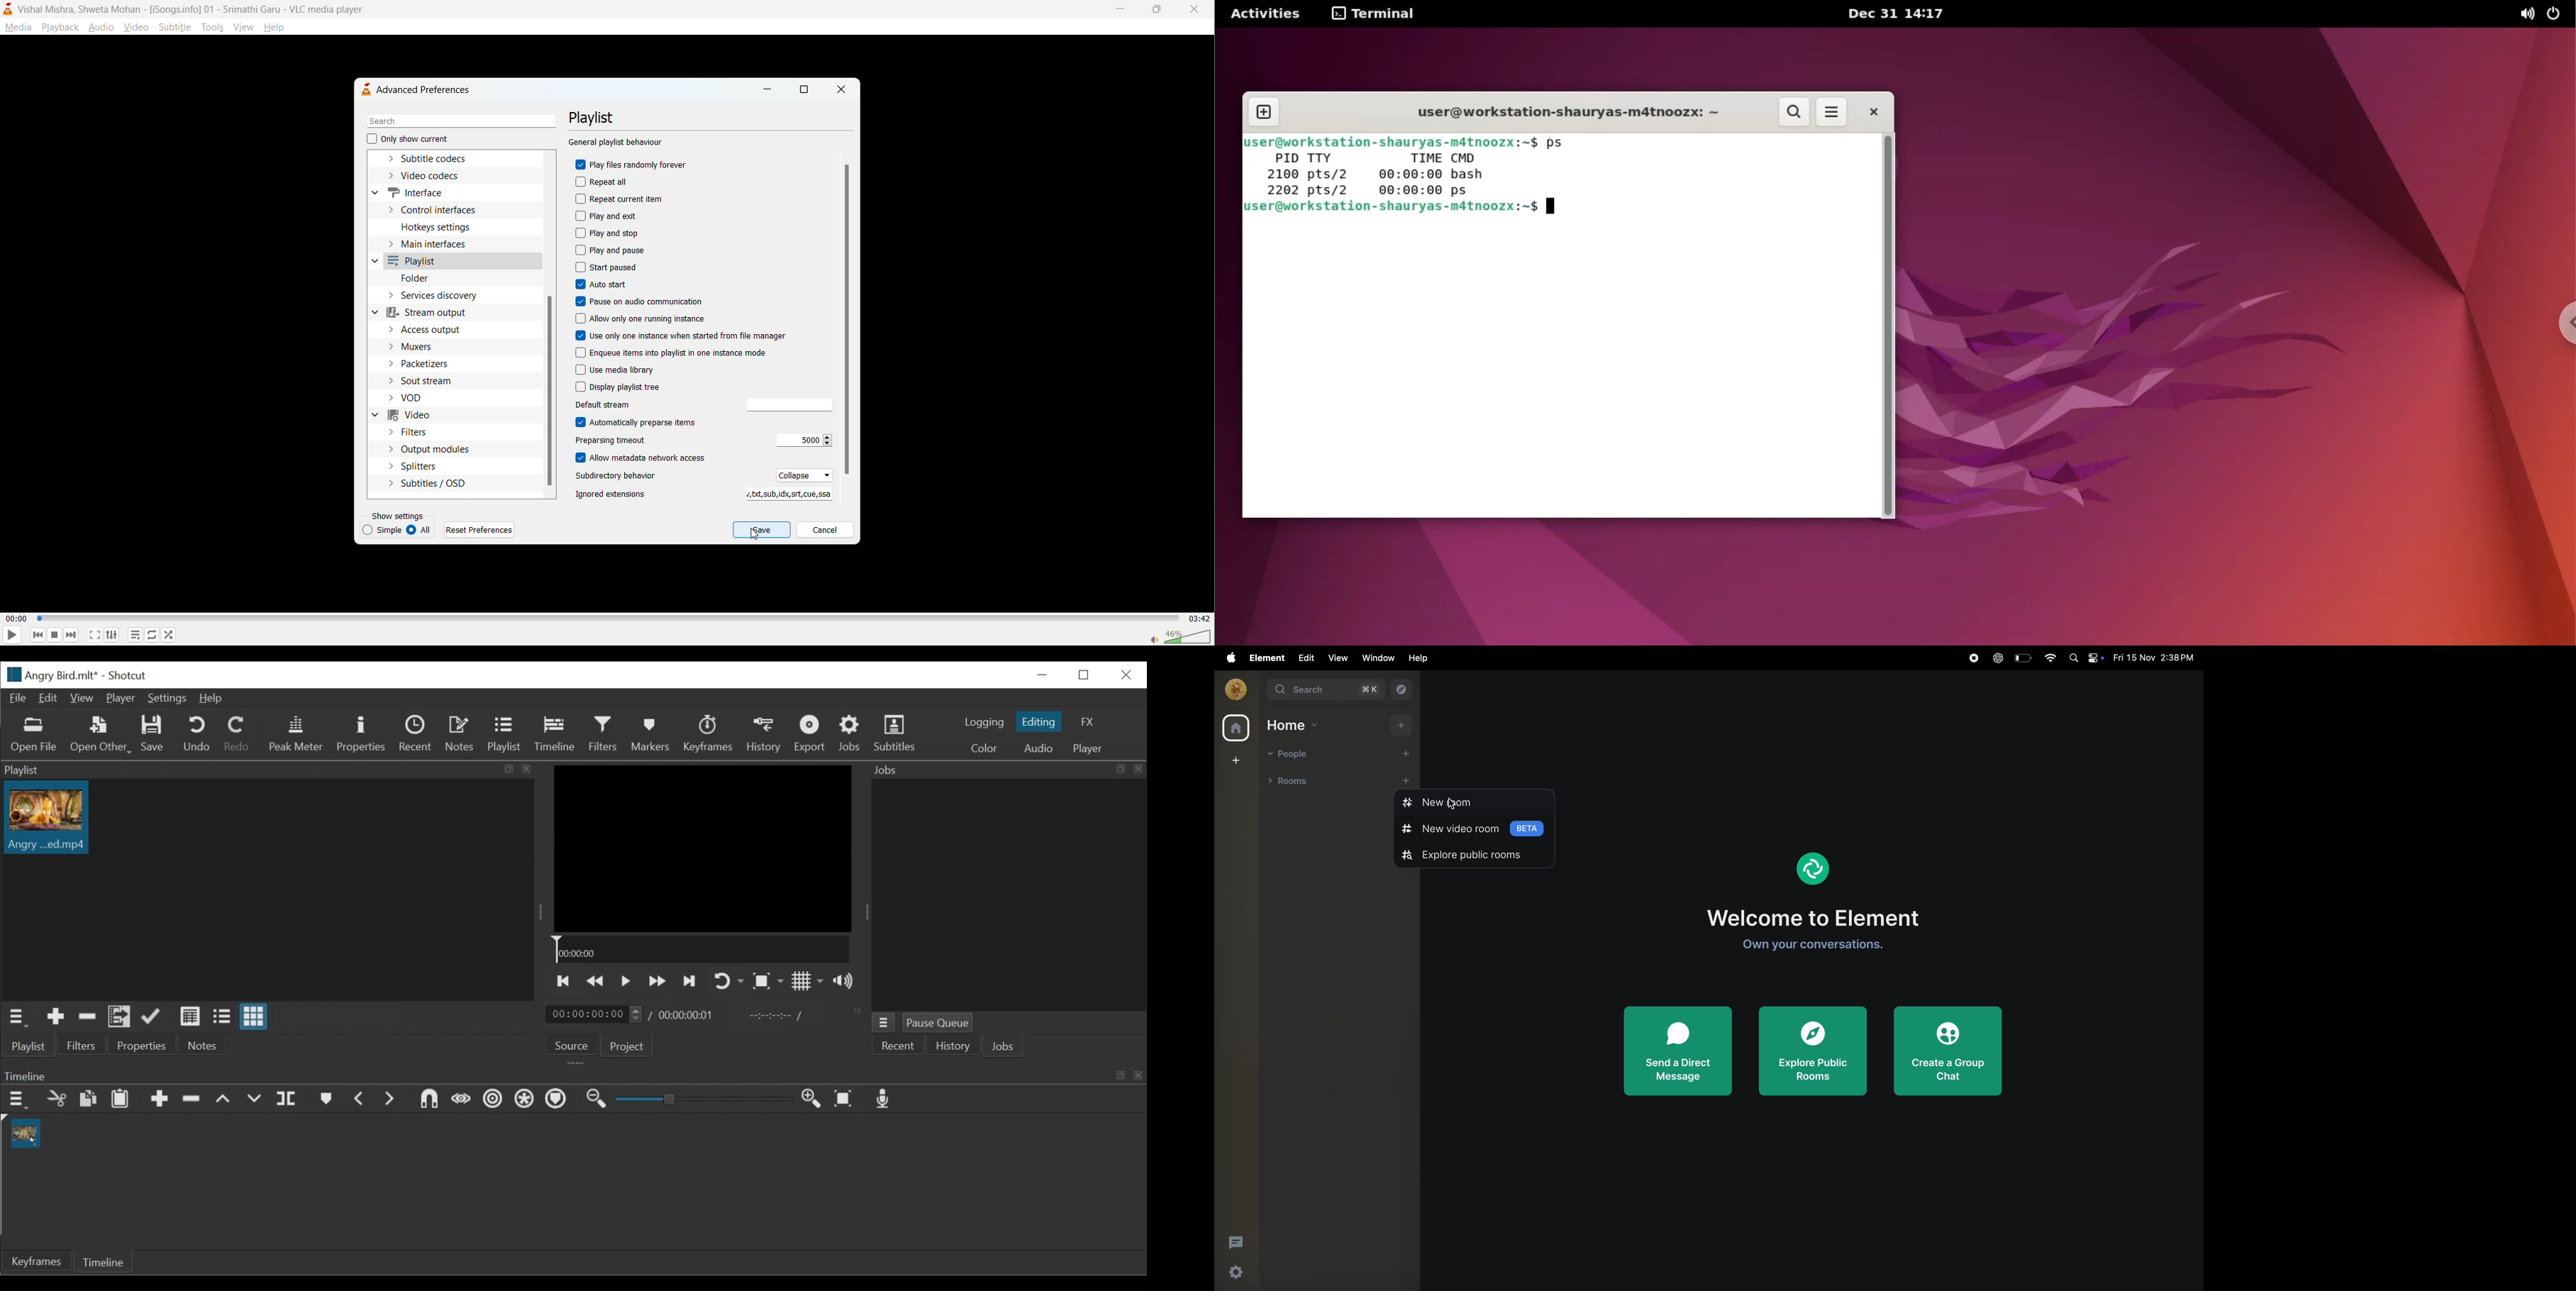 The height and width of the screenshot is (1316, 2576). What do you see at coordinates (120, 1017) in the screenshot?
I see `Add files to the playlist` at bounding box center [120, 1017].